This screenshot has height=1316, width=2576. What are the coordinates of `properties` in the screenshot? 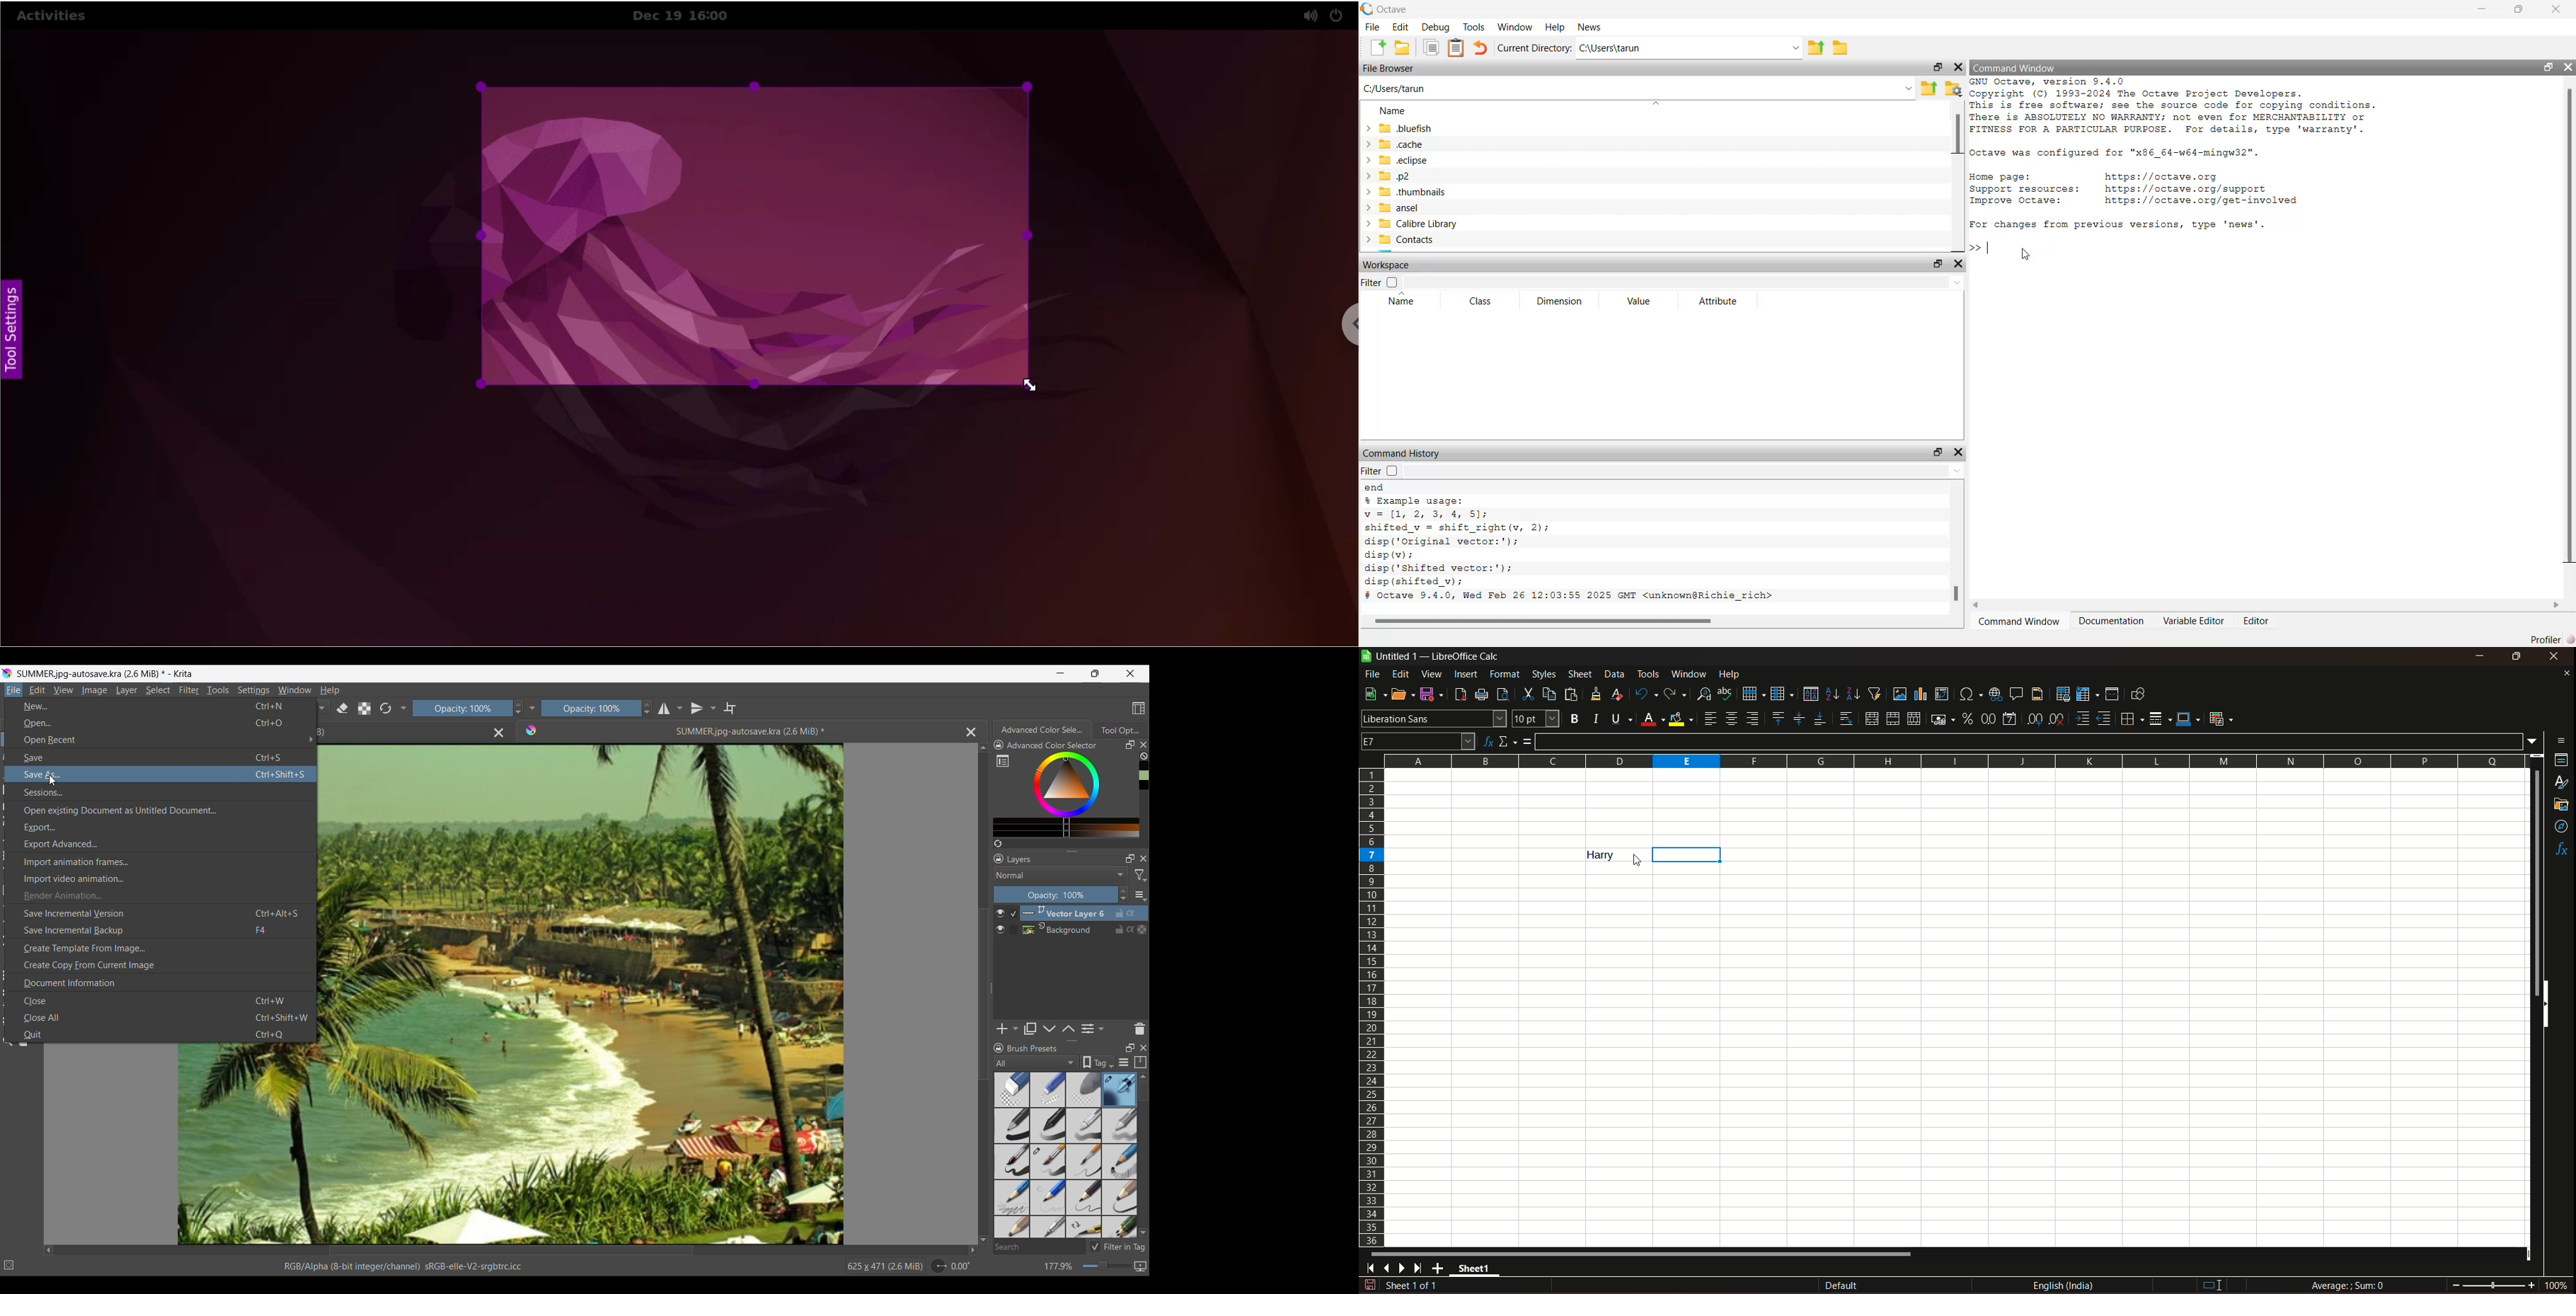 It's located at (2561, 761).